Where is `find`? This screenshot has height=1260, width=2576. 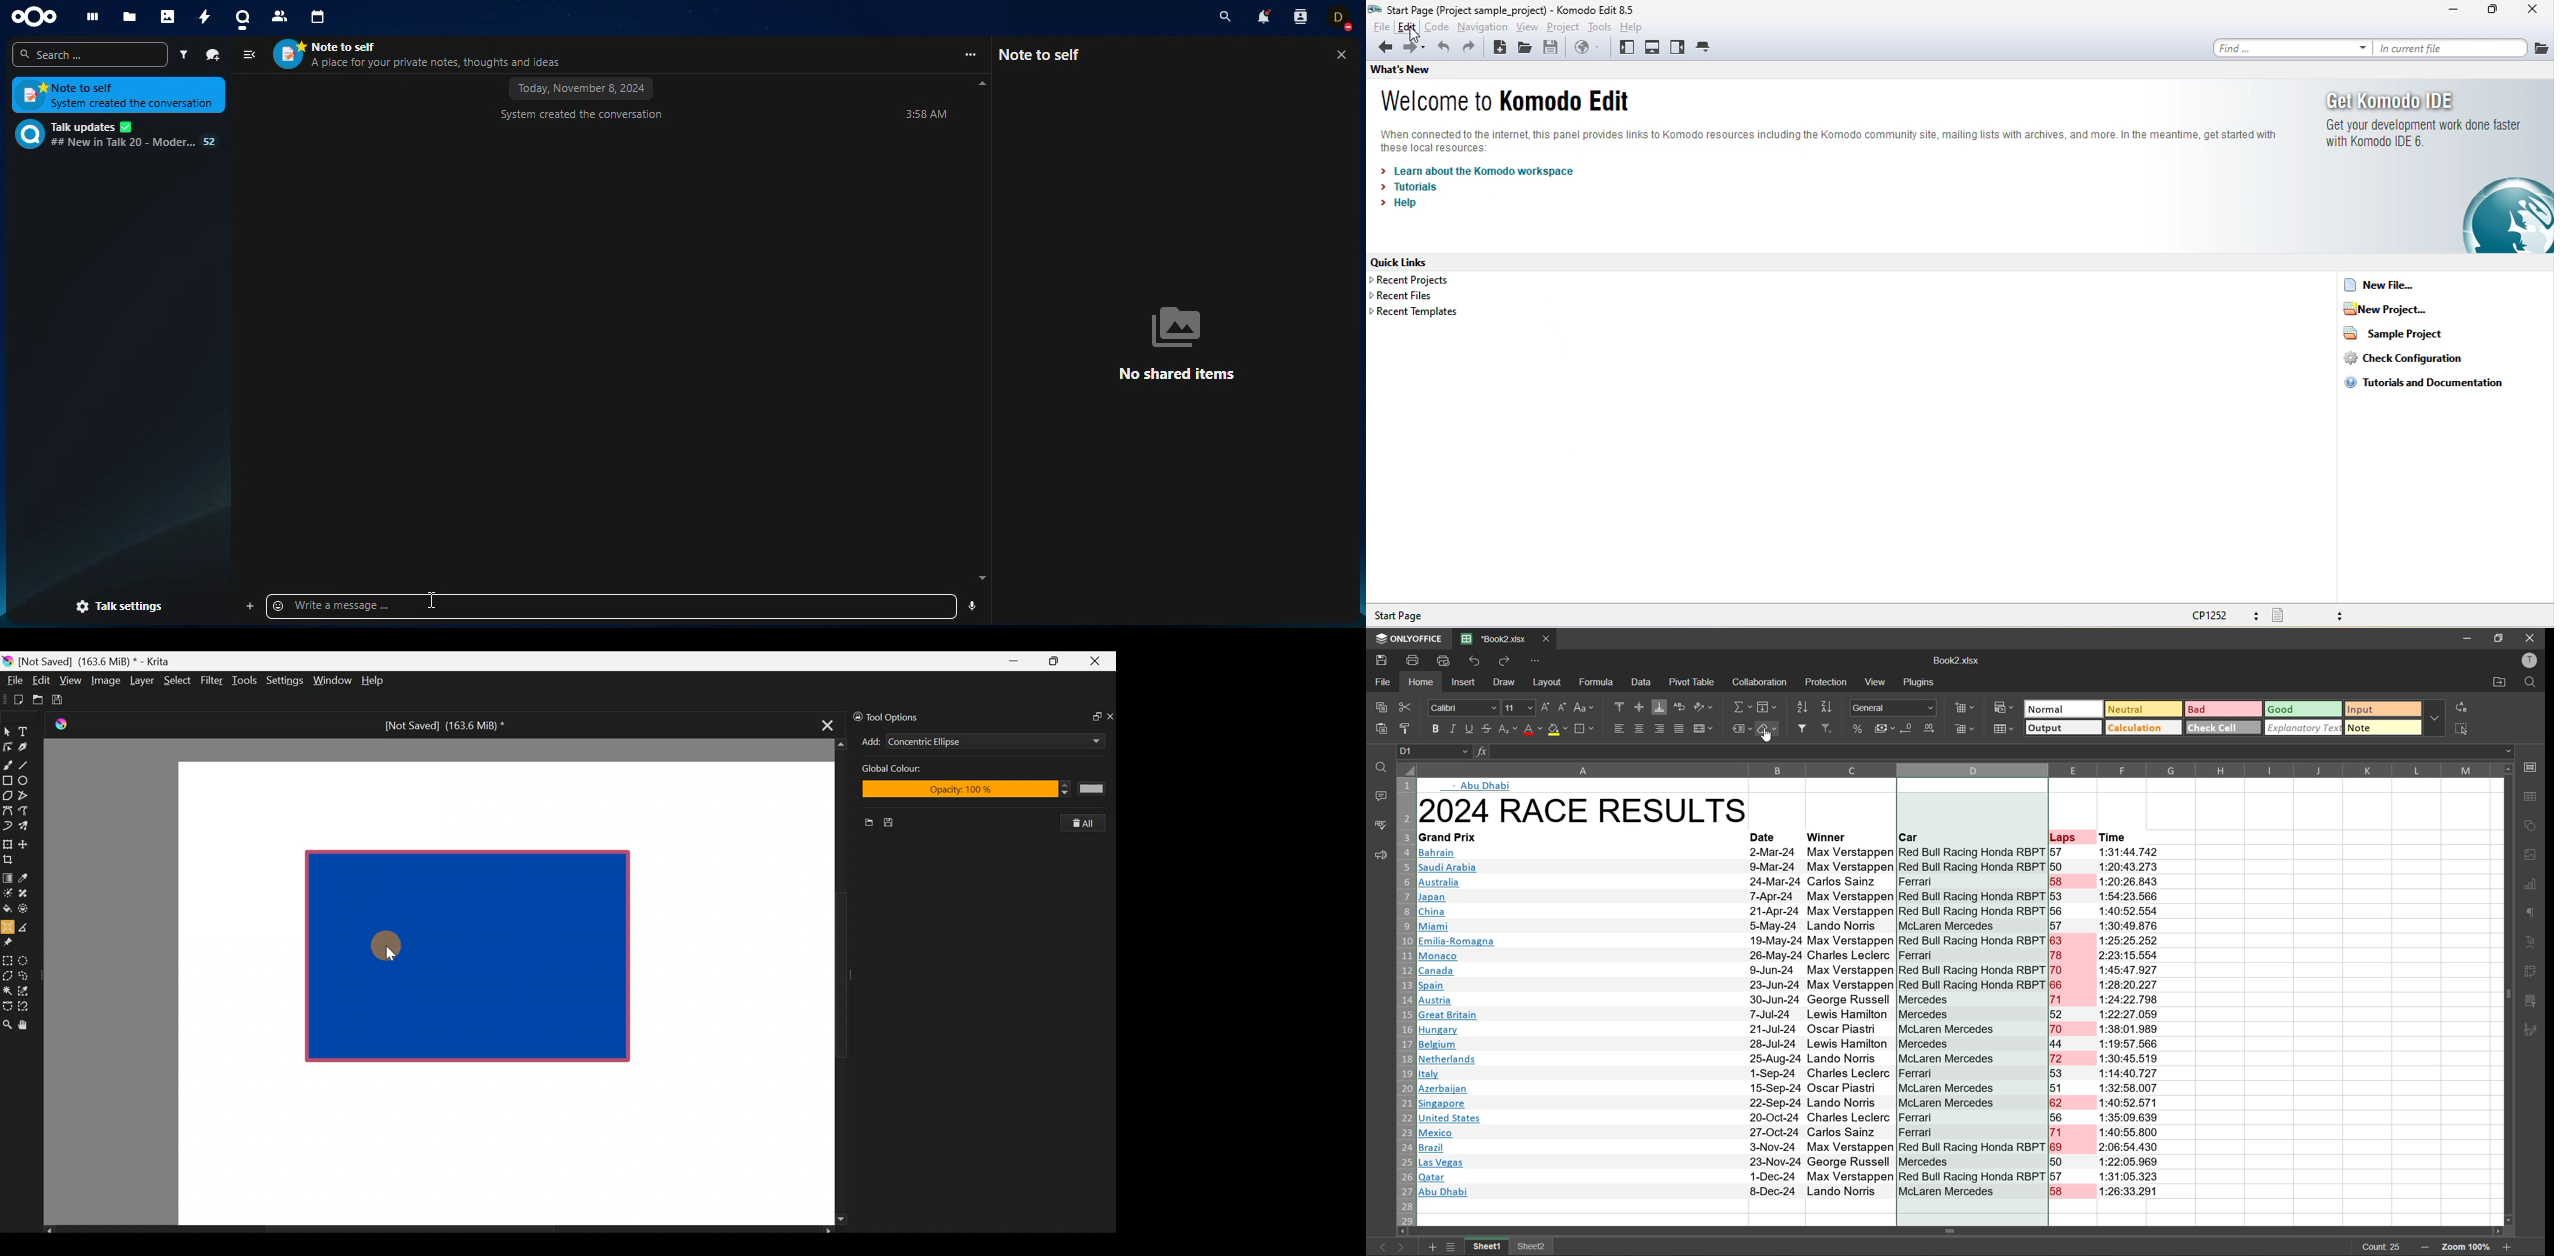
find is located at coordinates (1381, 765).